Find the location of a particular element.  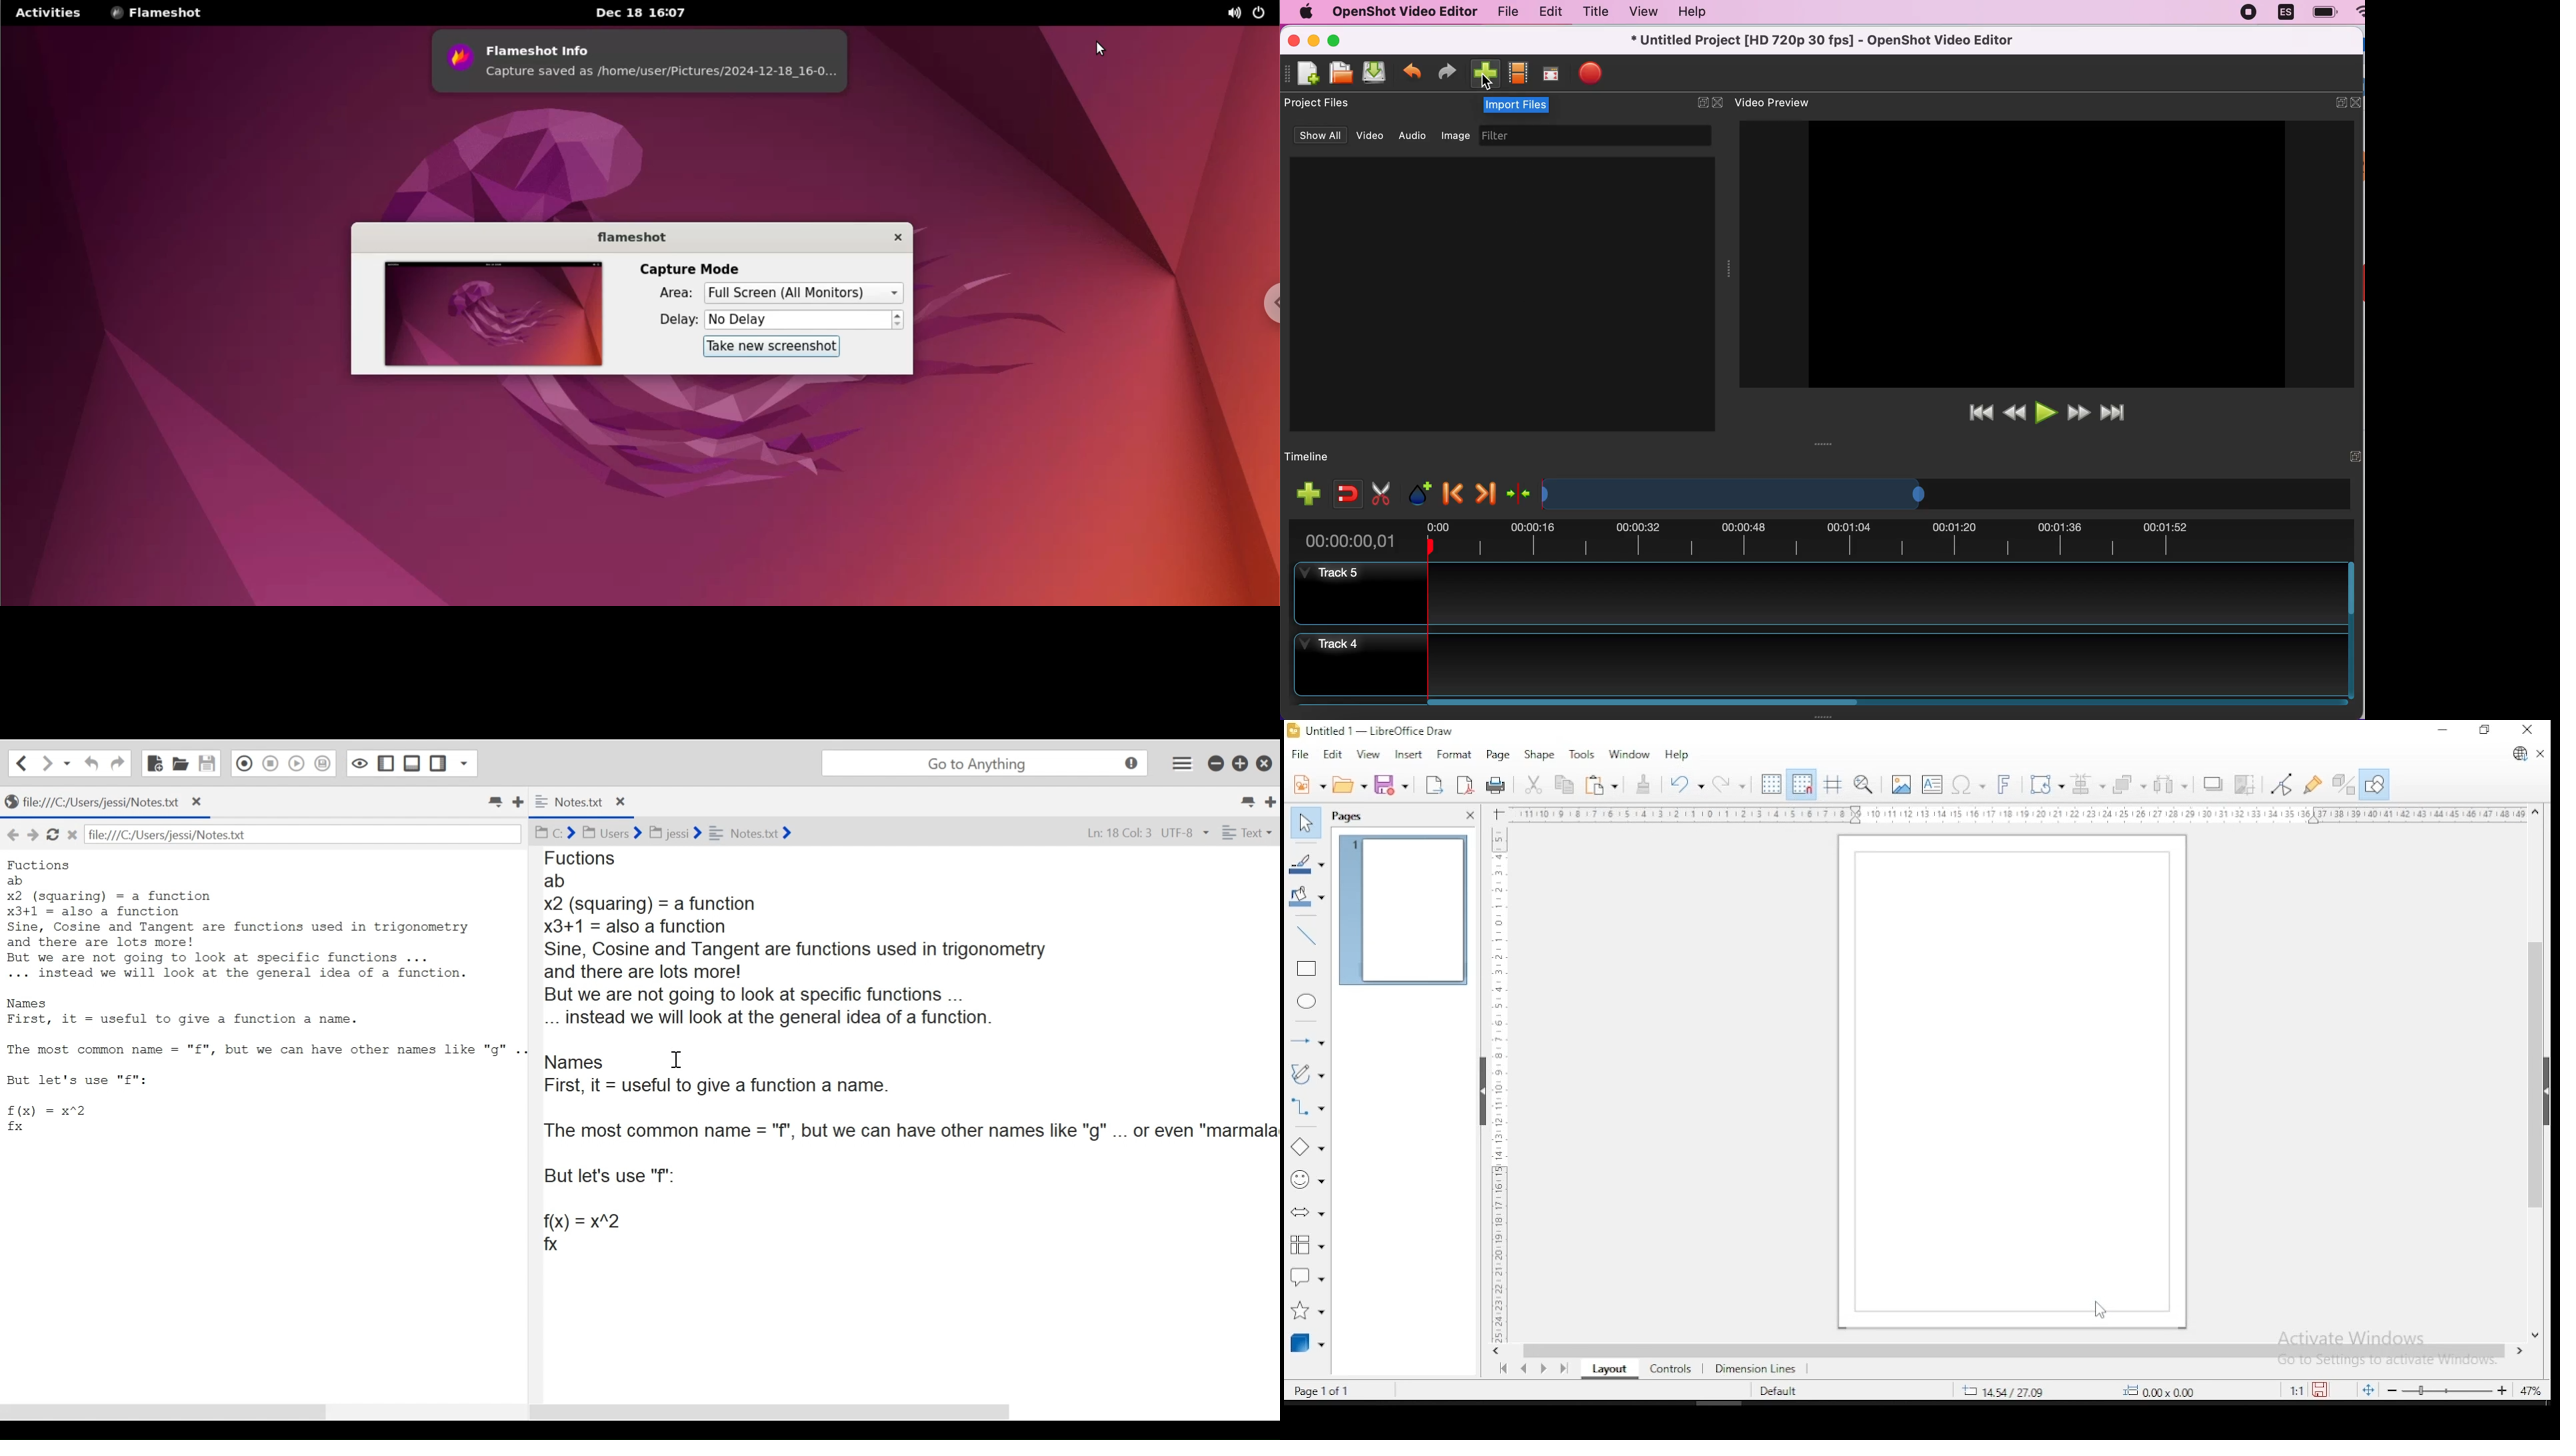

select is located at coordinates (1309, 823).